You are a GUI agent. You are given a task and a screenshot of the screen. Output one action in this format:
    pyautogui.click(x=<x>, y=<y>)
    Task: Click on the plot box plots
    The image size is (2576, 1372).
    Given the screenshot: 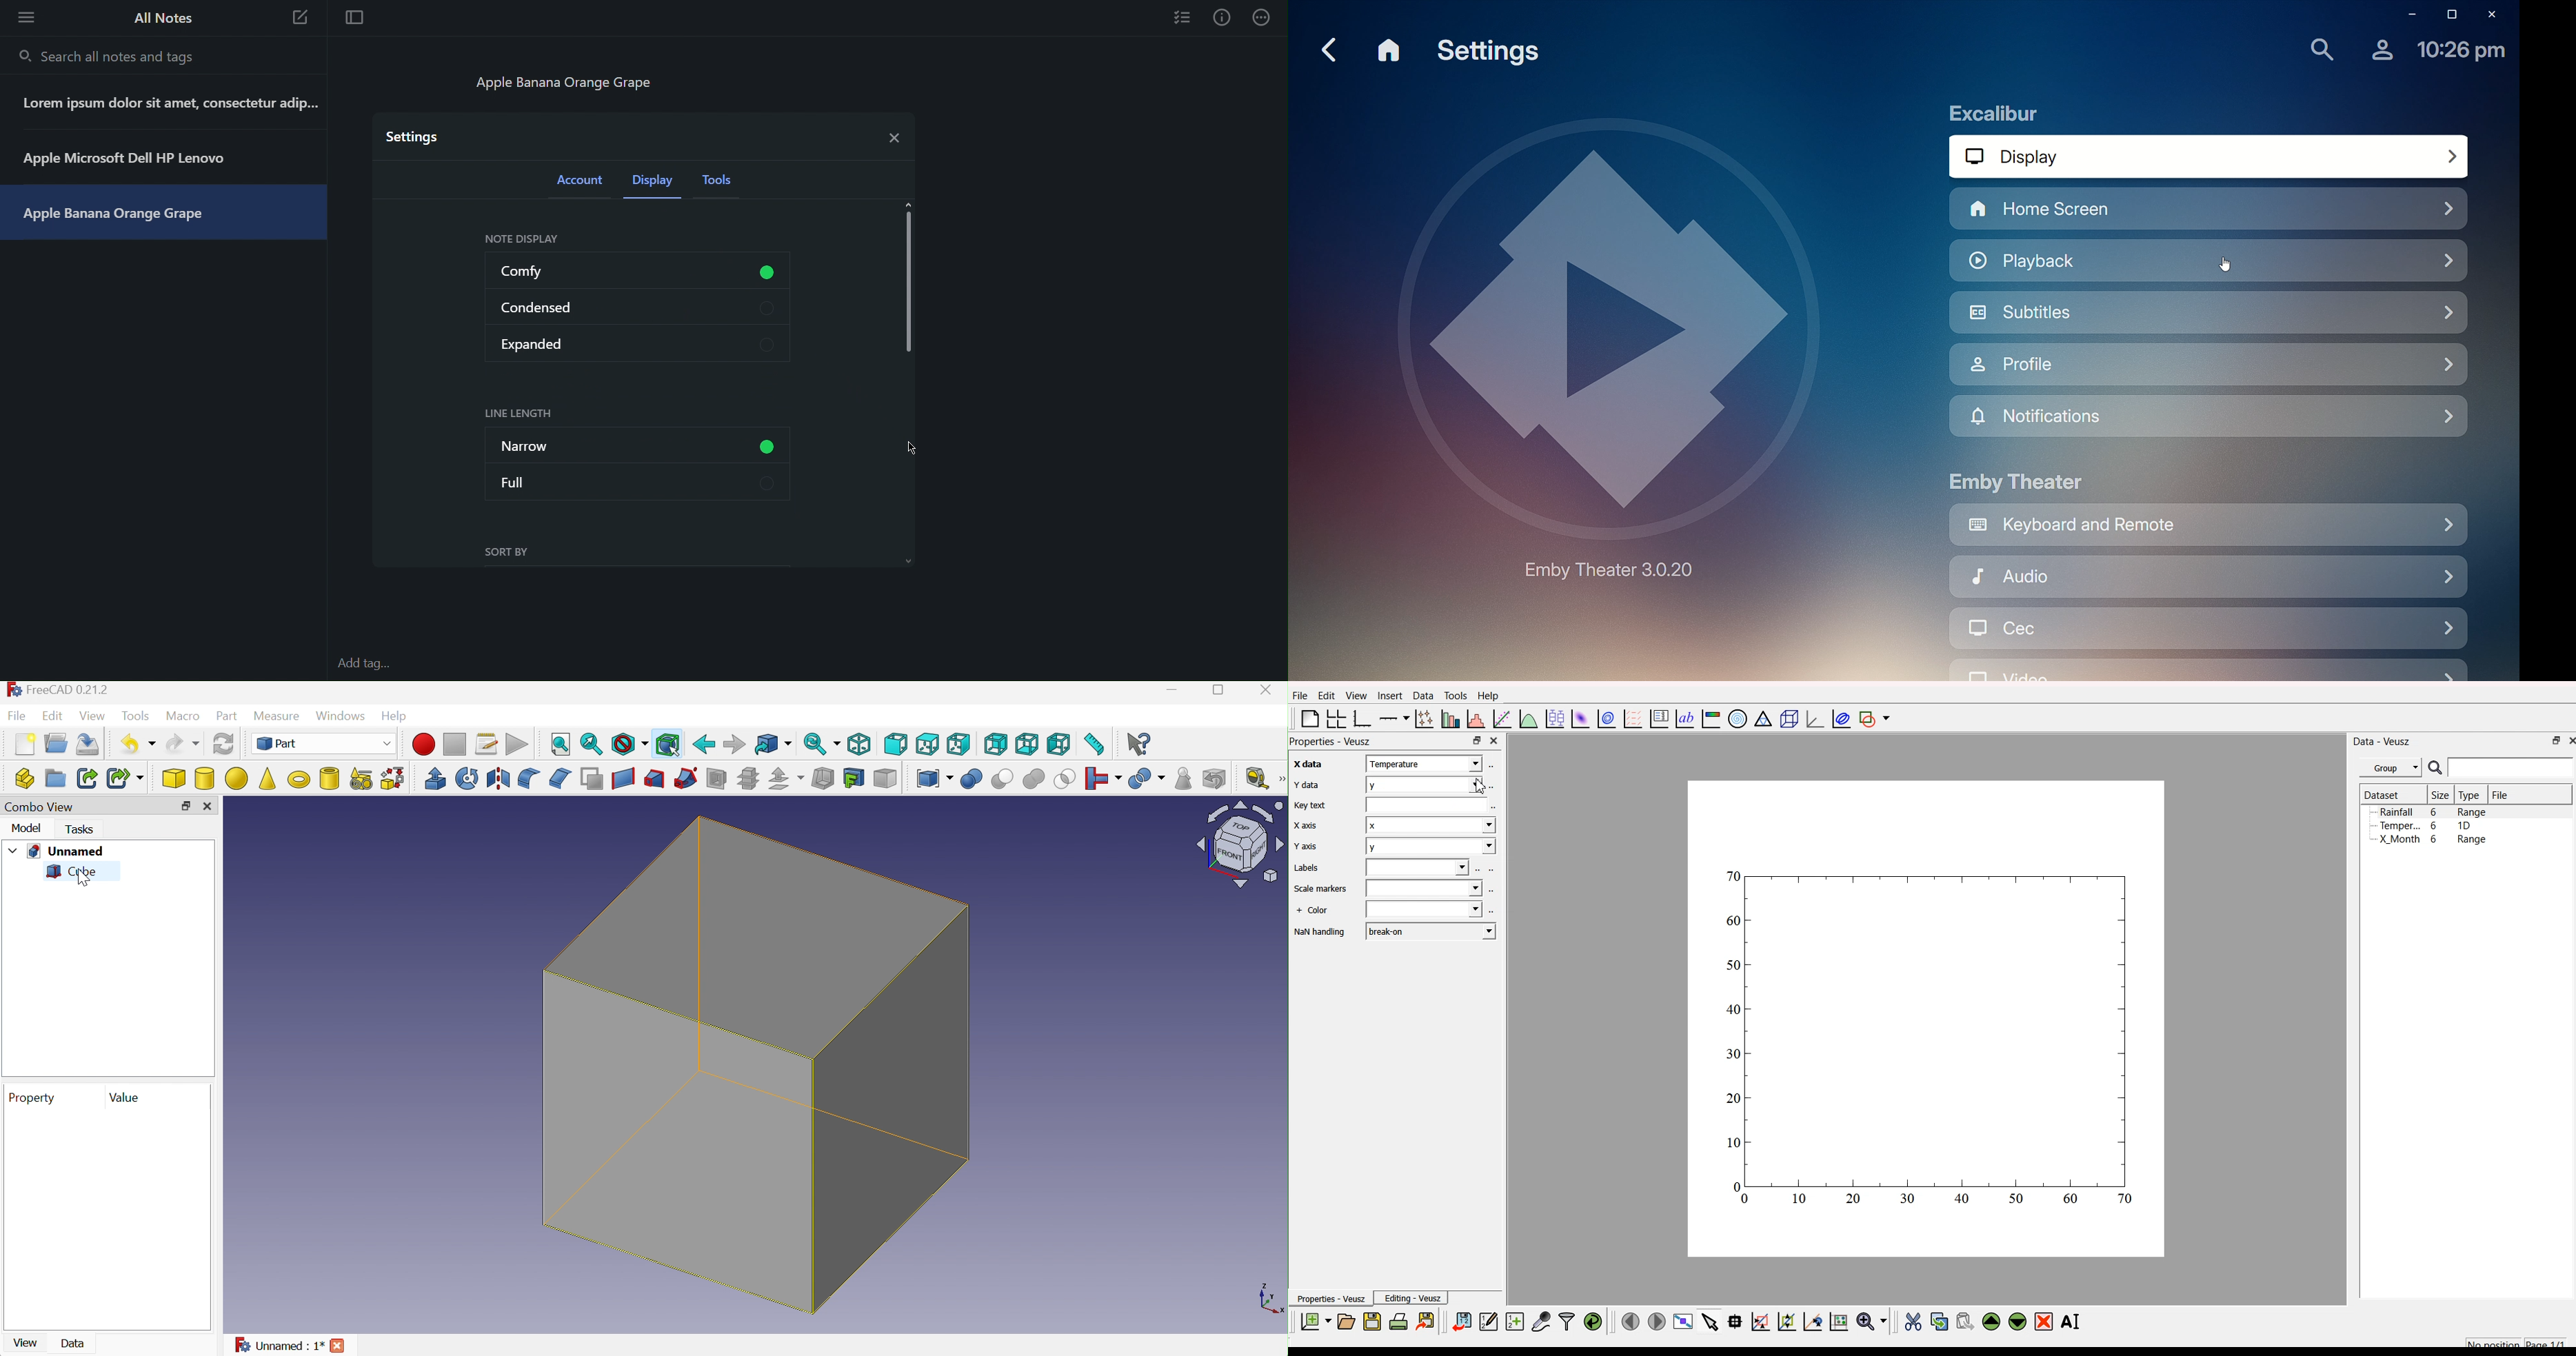 What is the action you would take?
    pyautogui.click(x=1554, y=717)
    